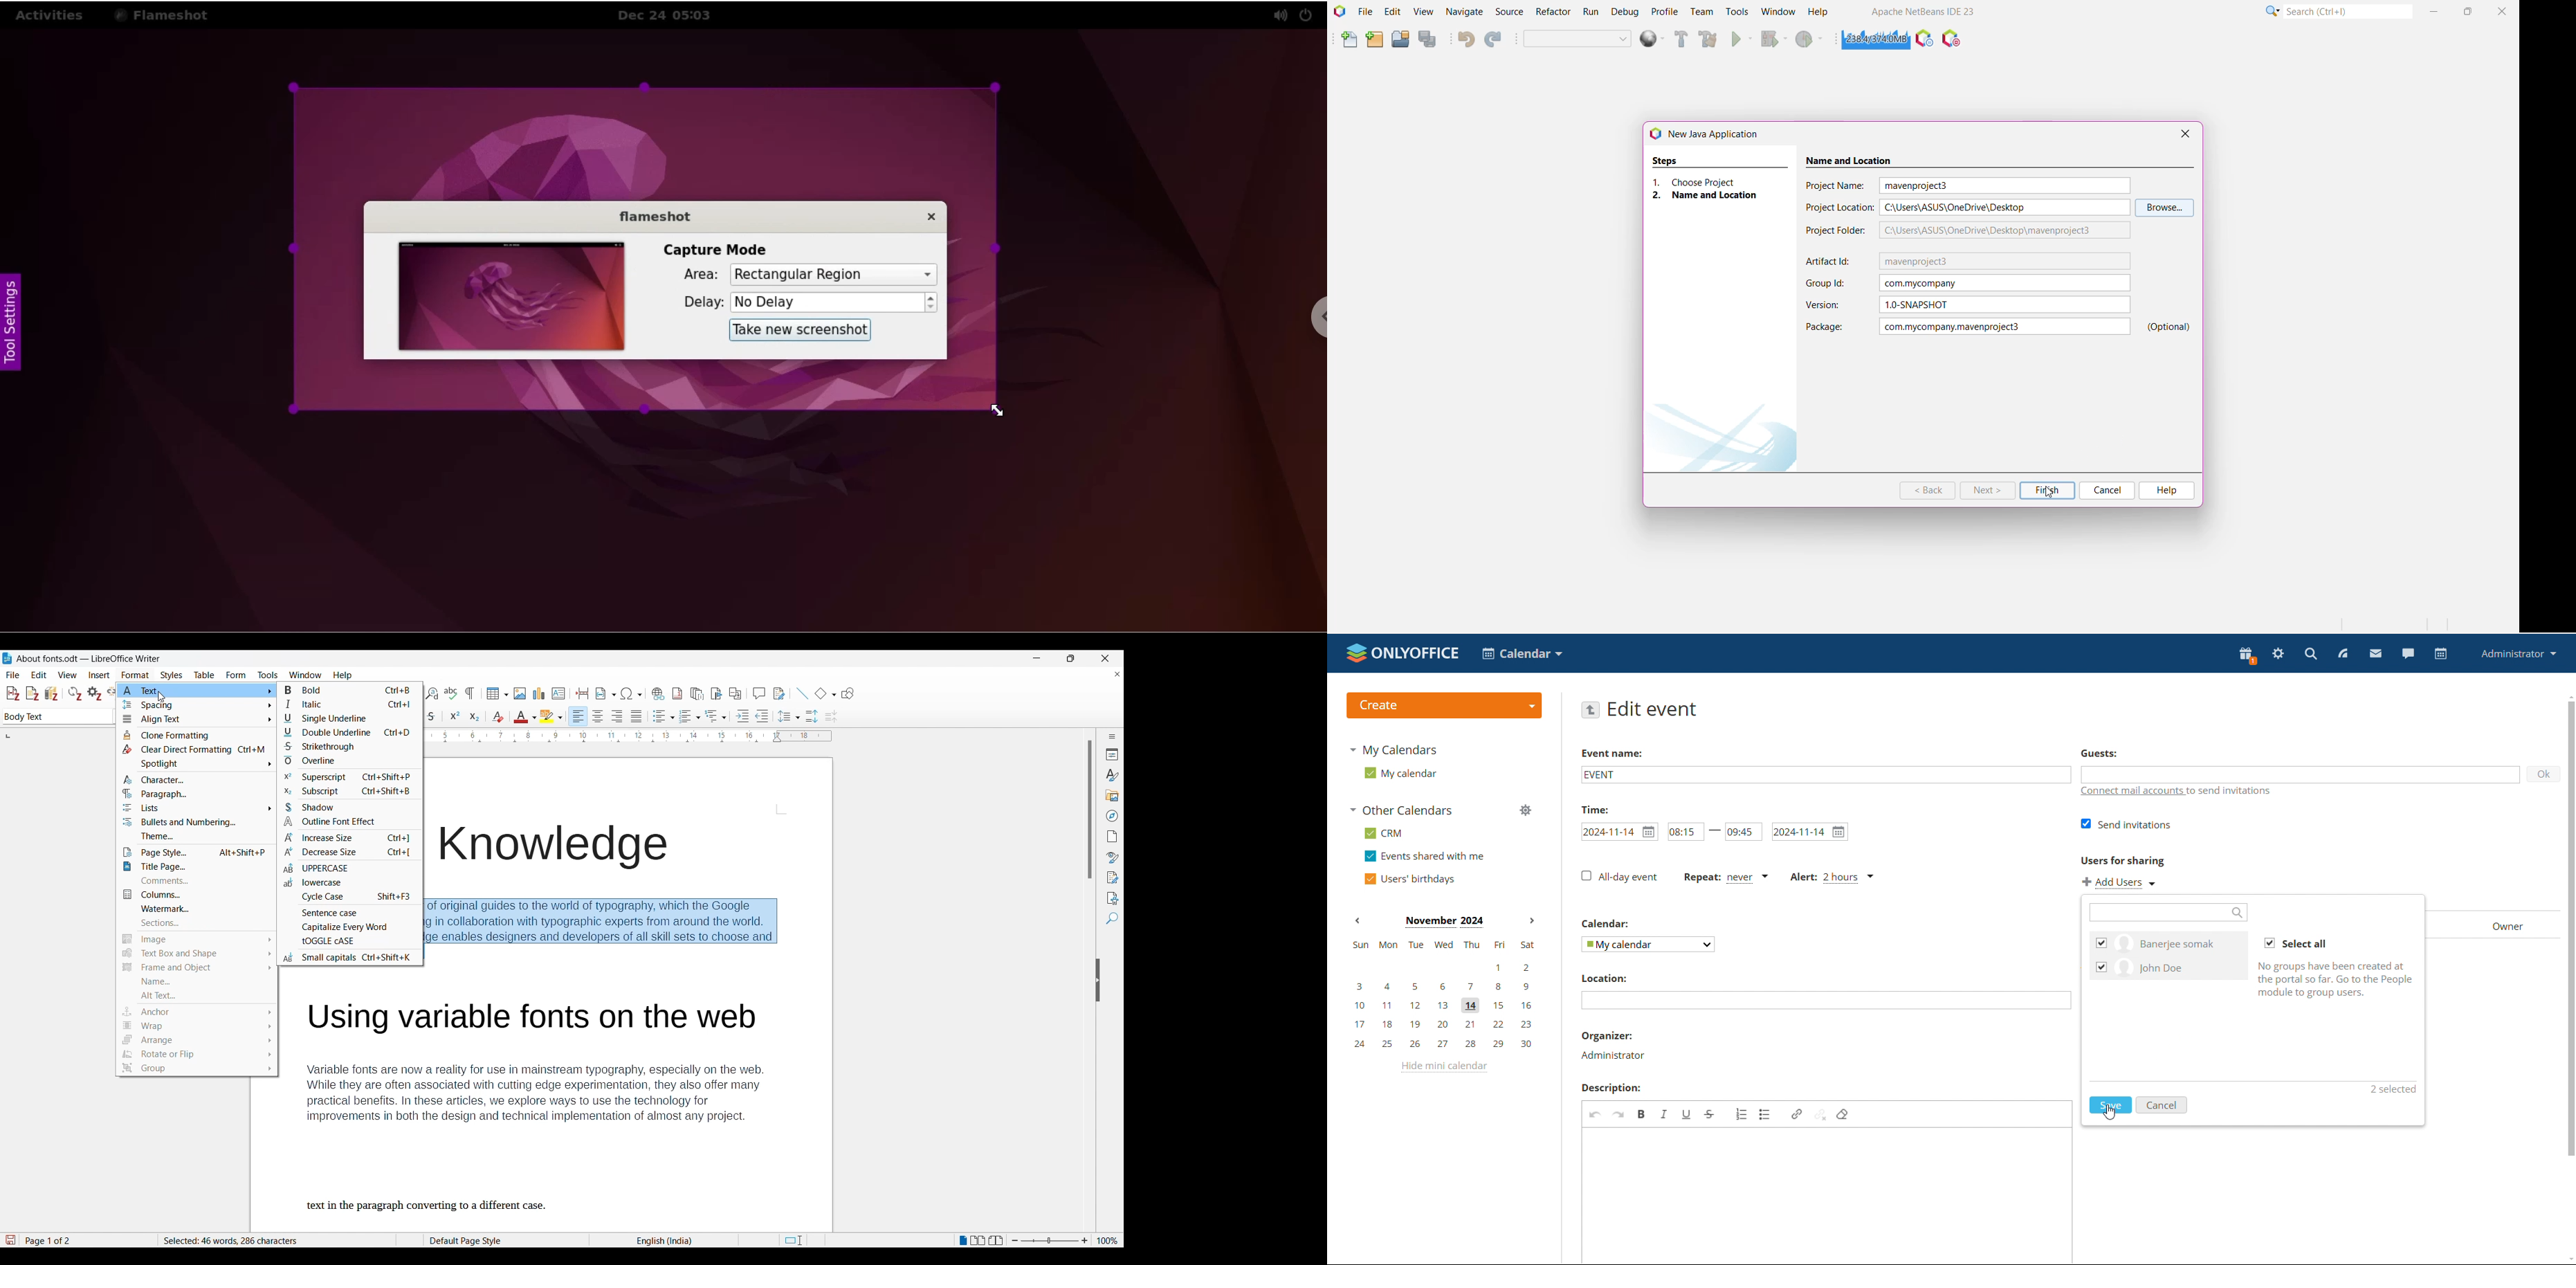  I want to click on Small Capitals, so click(354, 956).